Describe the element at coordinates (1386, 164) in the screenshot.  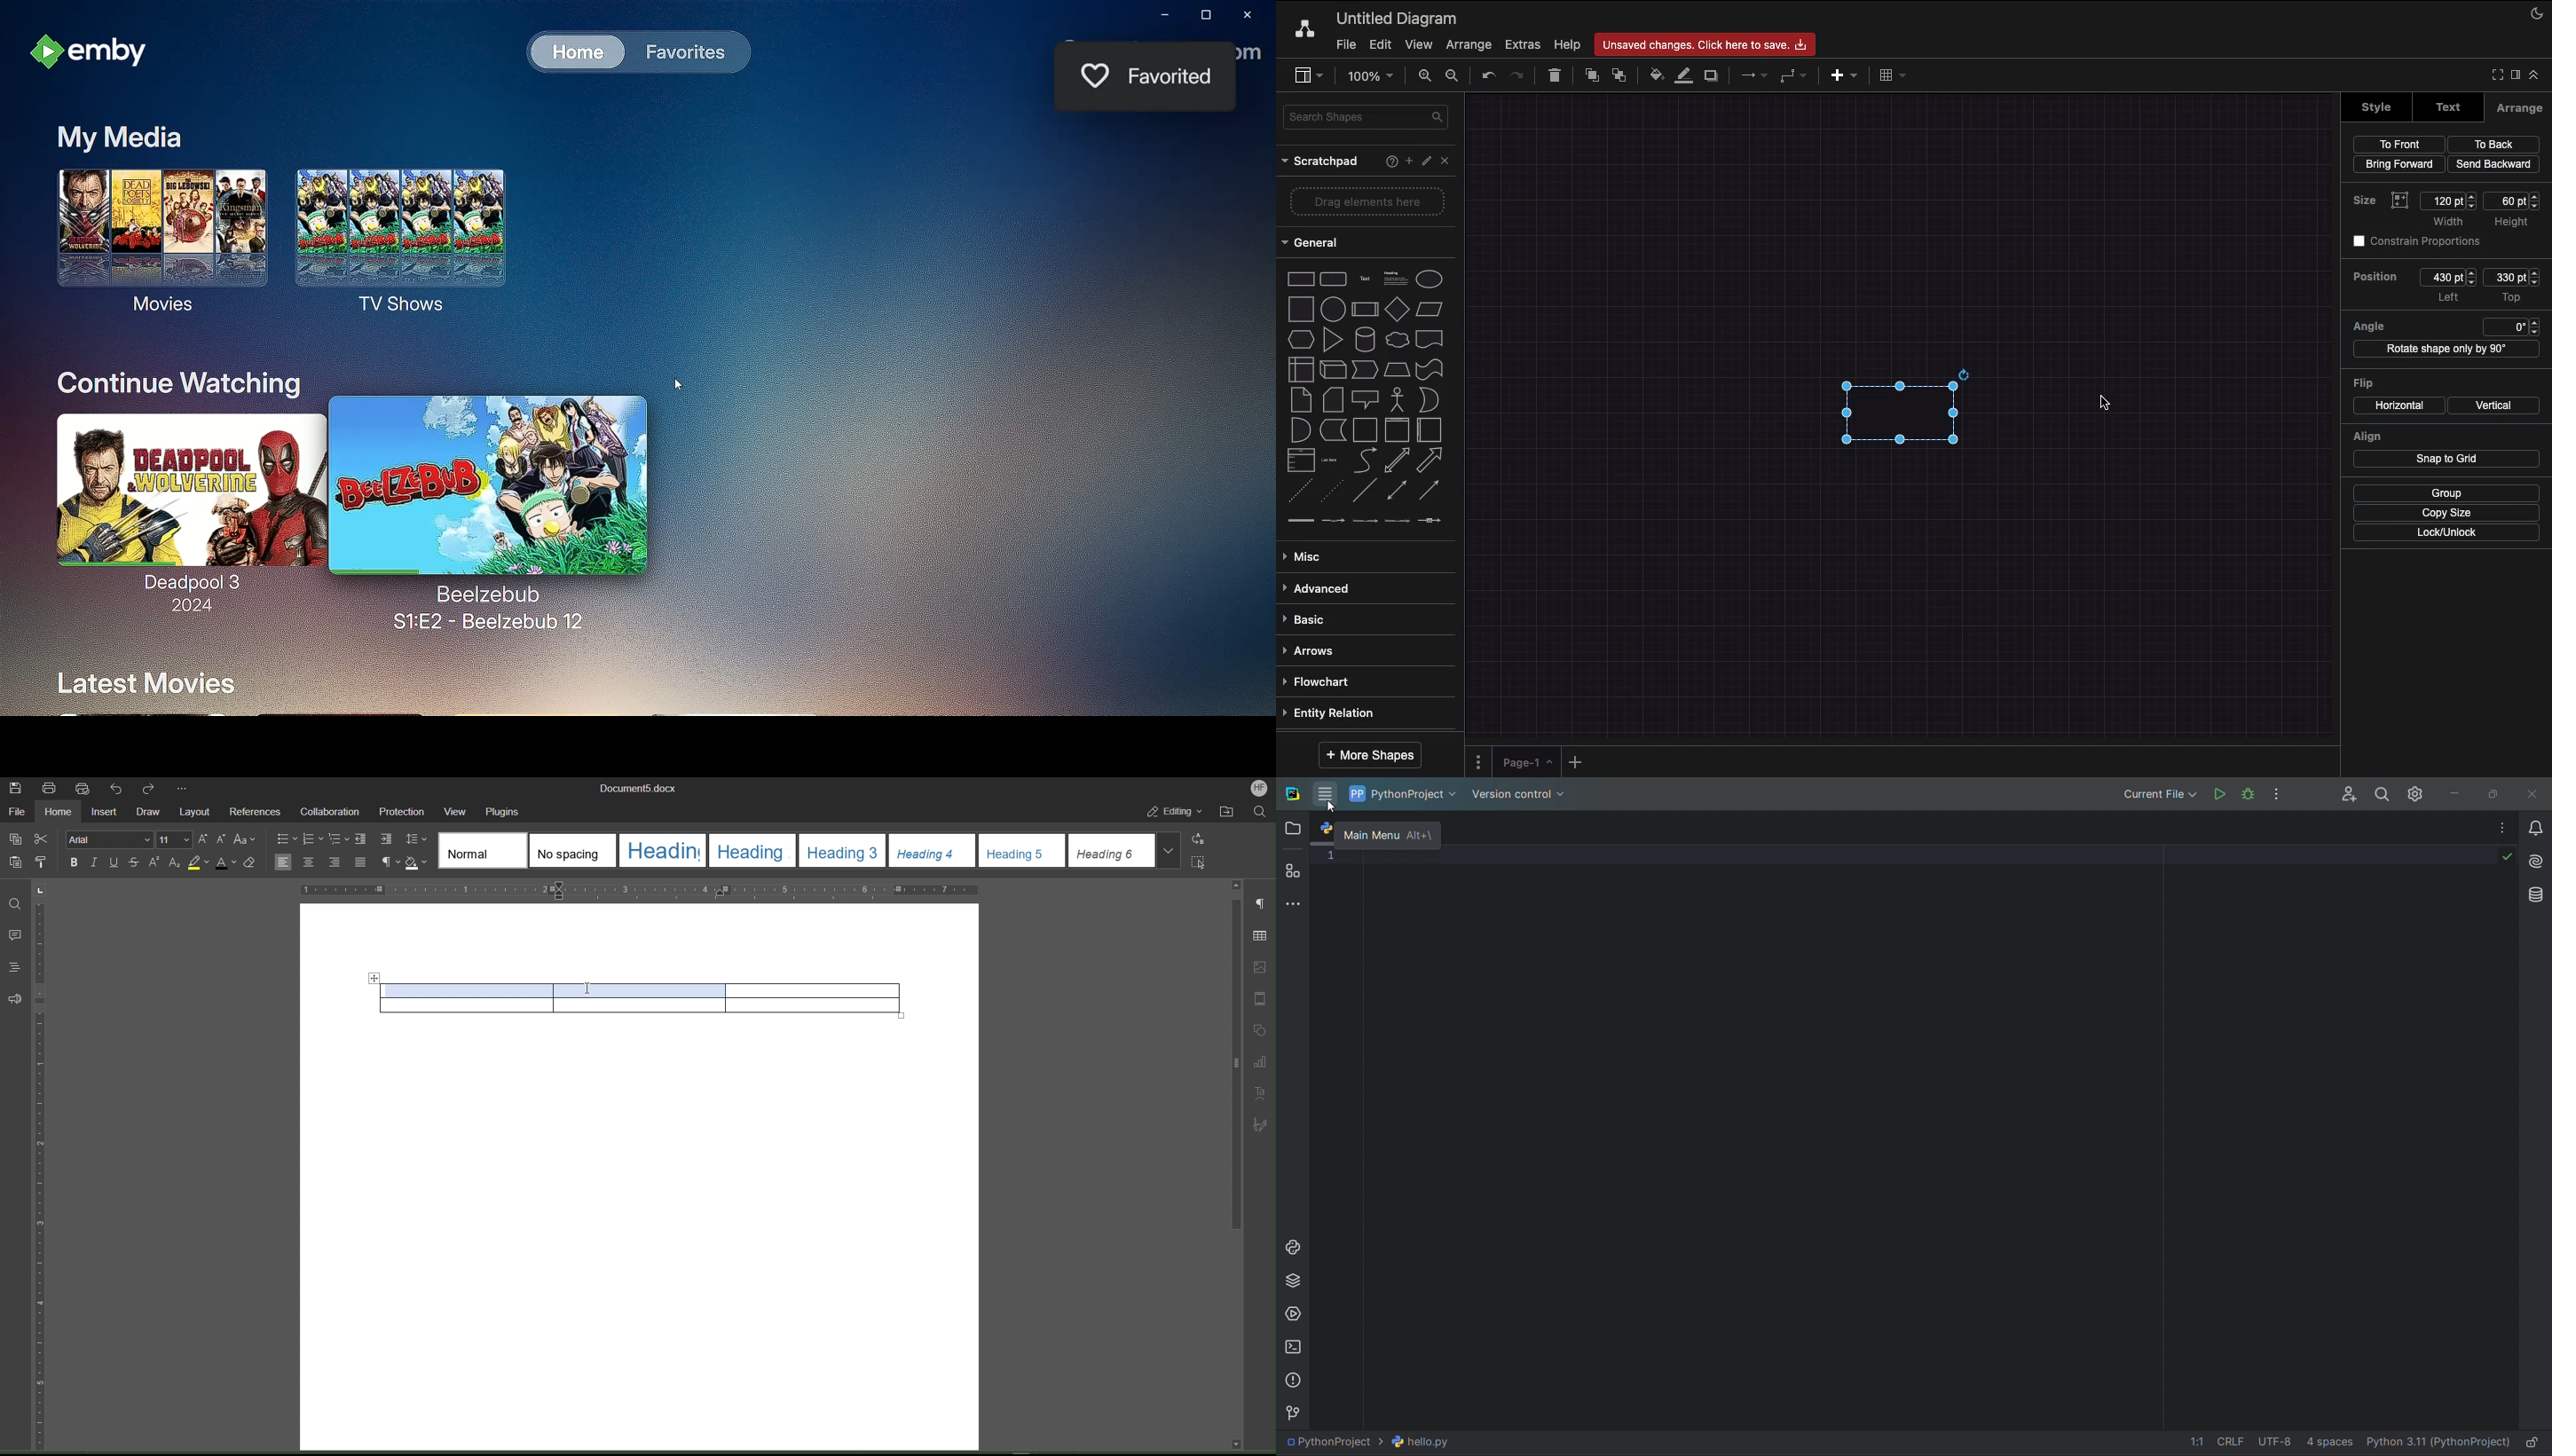
I see `Help` at that location.